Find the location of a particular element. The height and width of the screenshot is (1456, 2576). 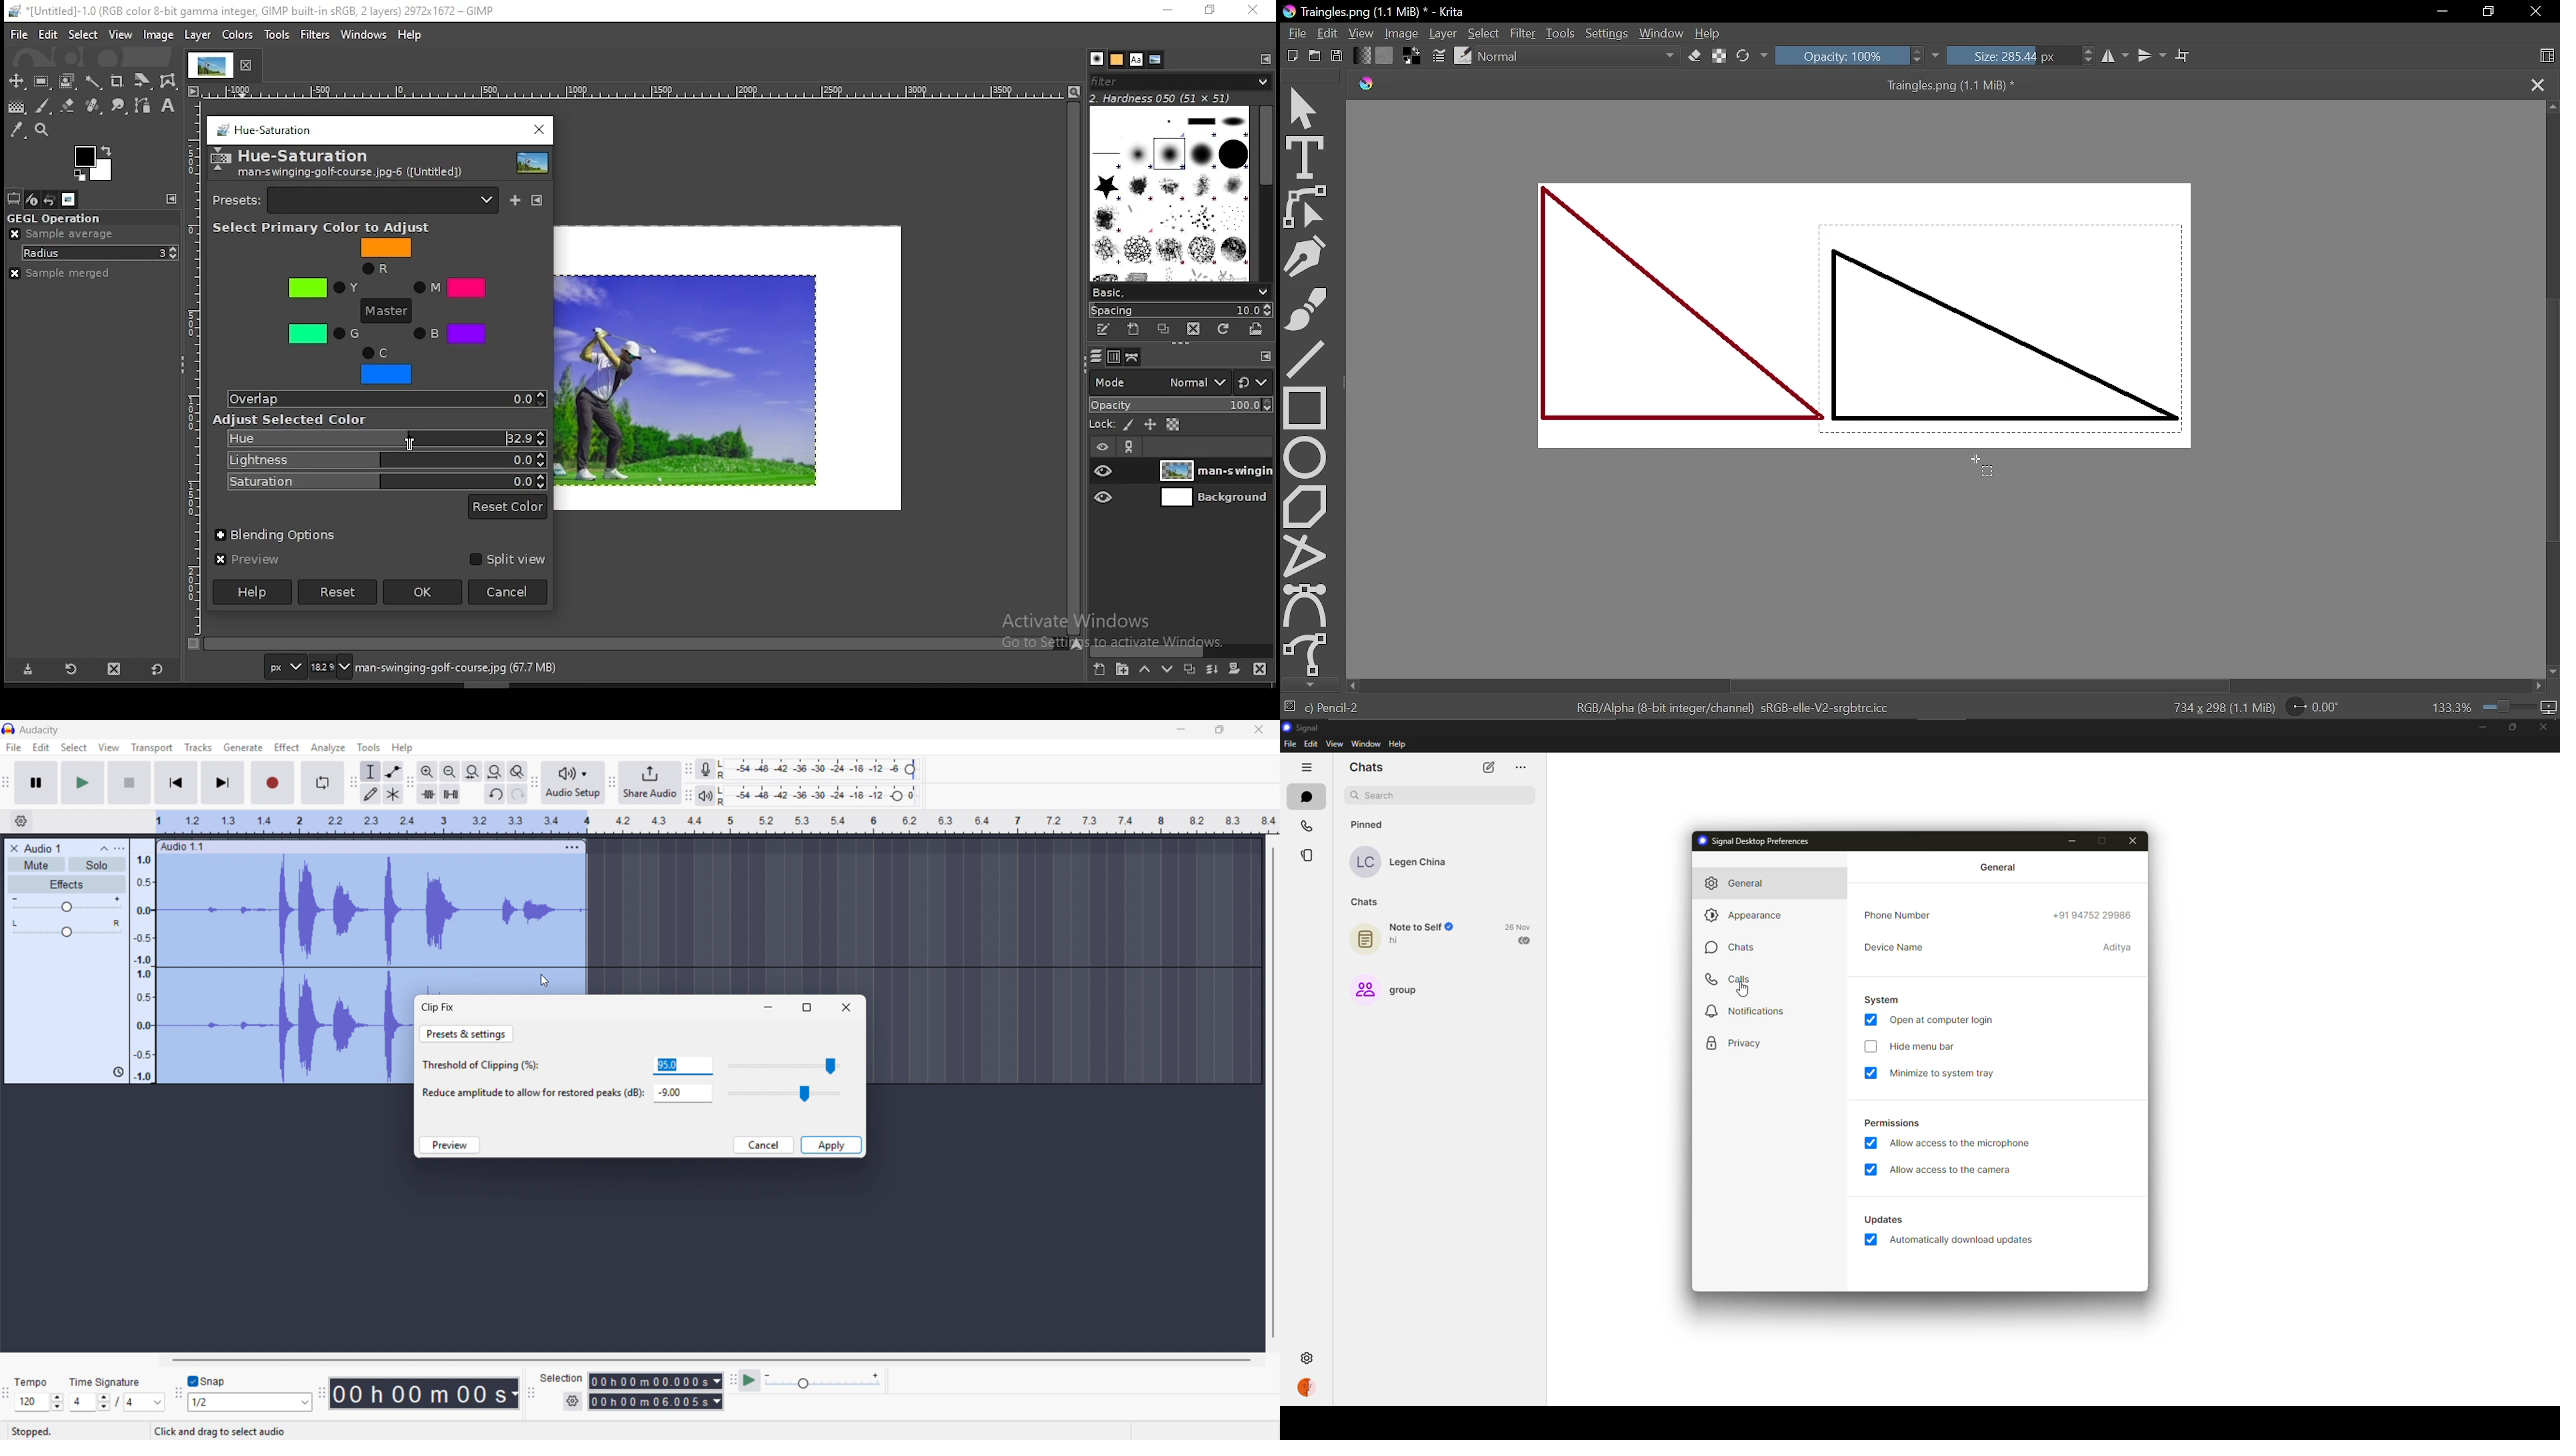

Select is located at coordinates (1486, 33).